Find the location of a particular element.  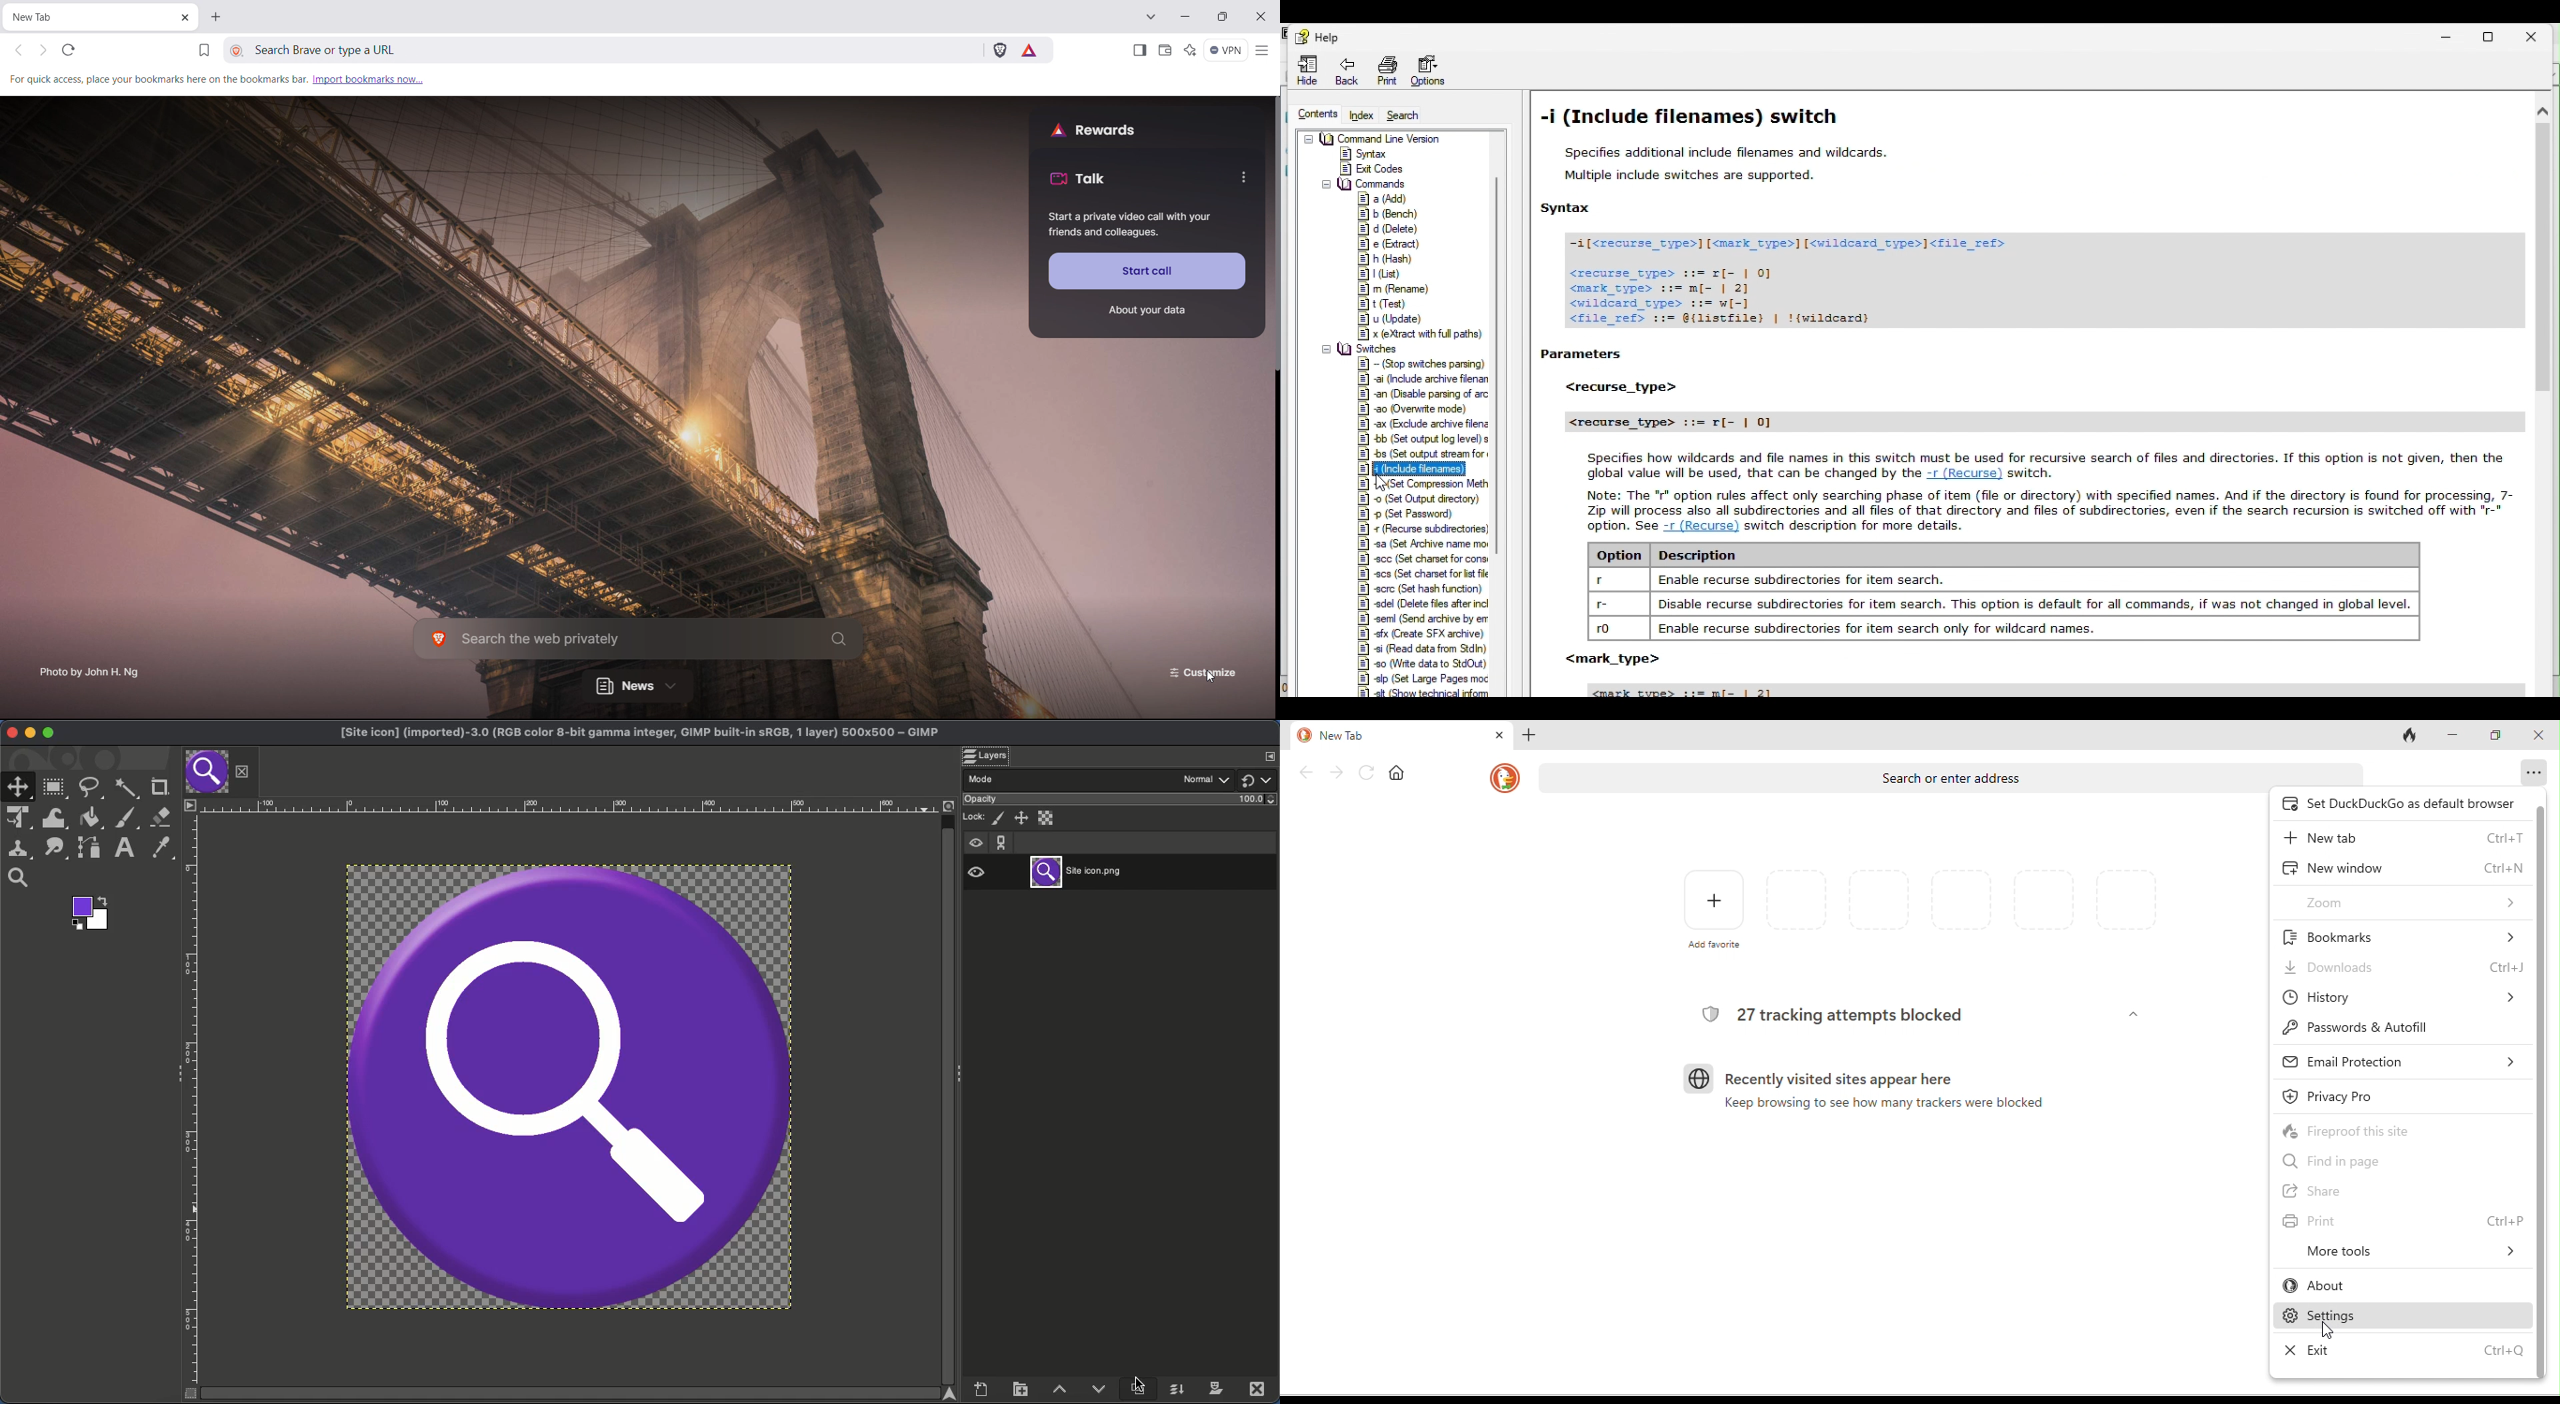

Command line version is located at coordinates (1375, 138).